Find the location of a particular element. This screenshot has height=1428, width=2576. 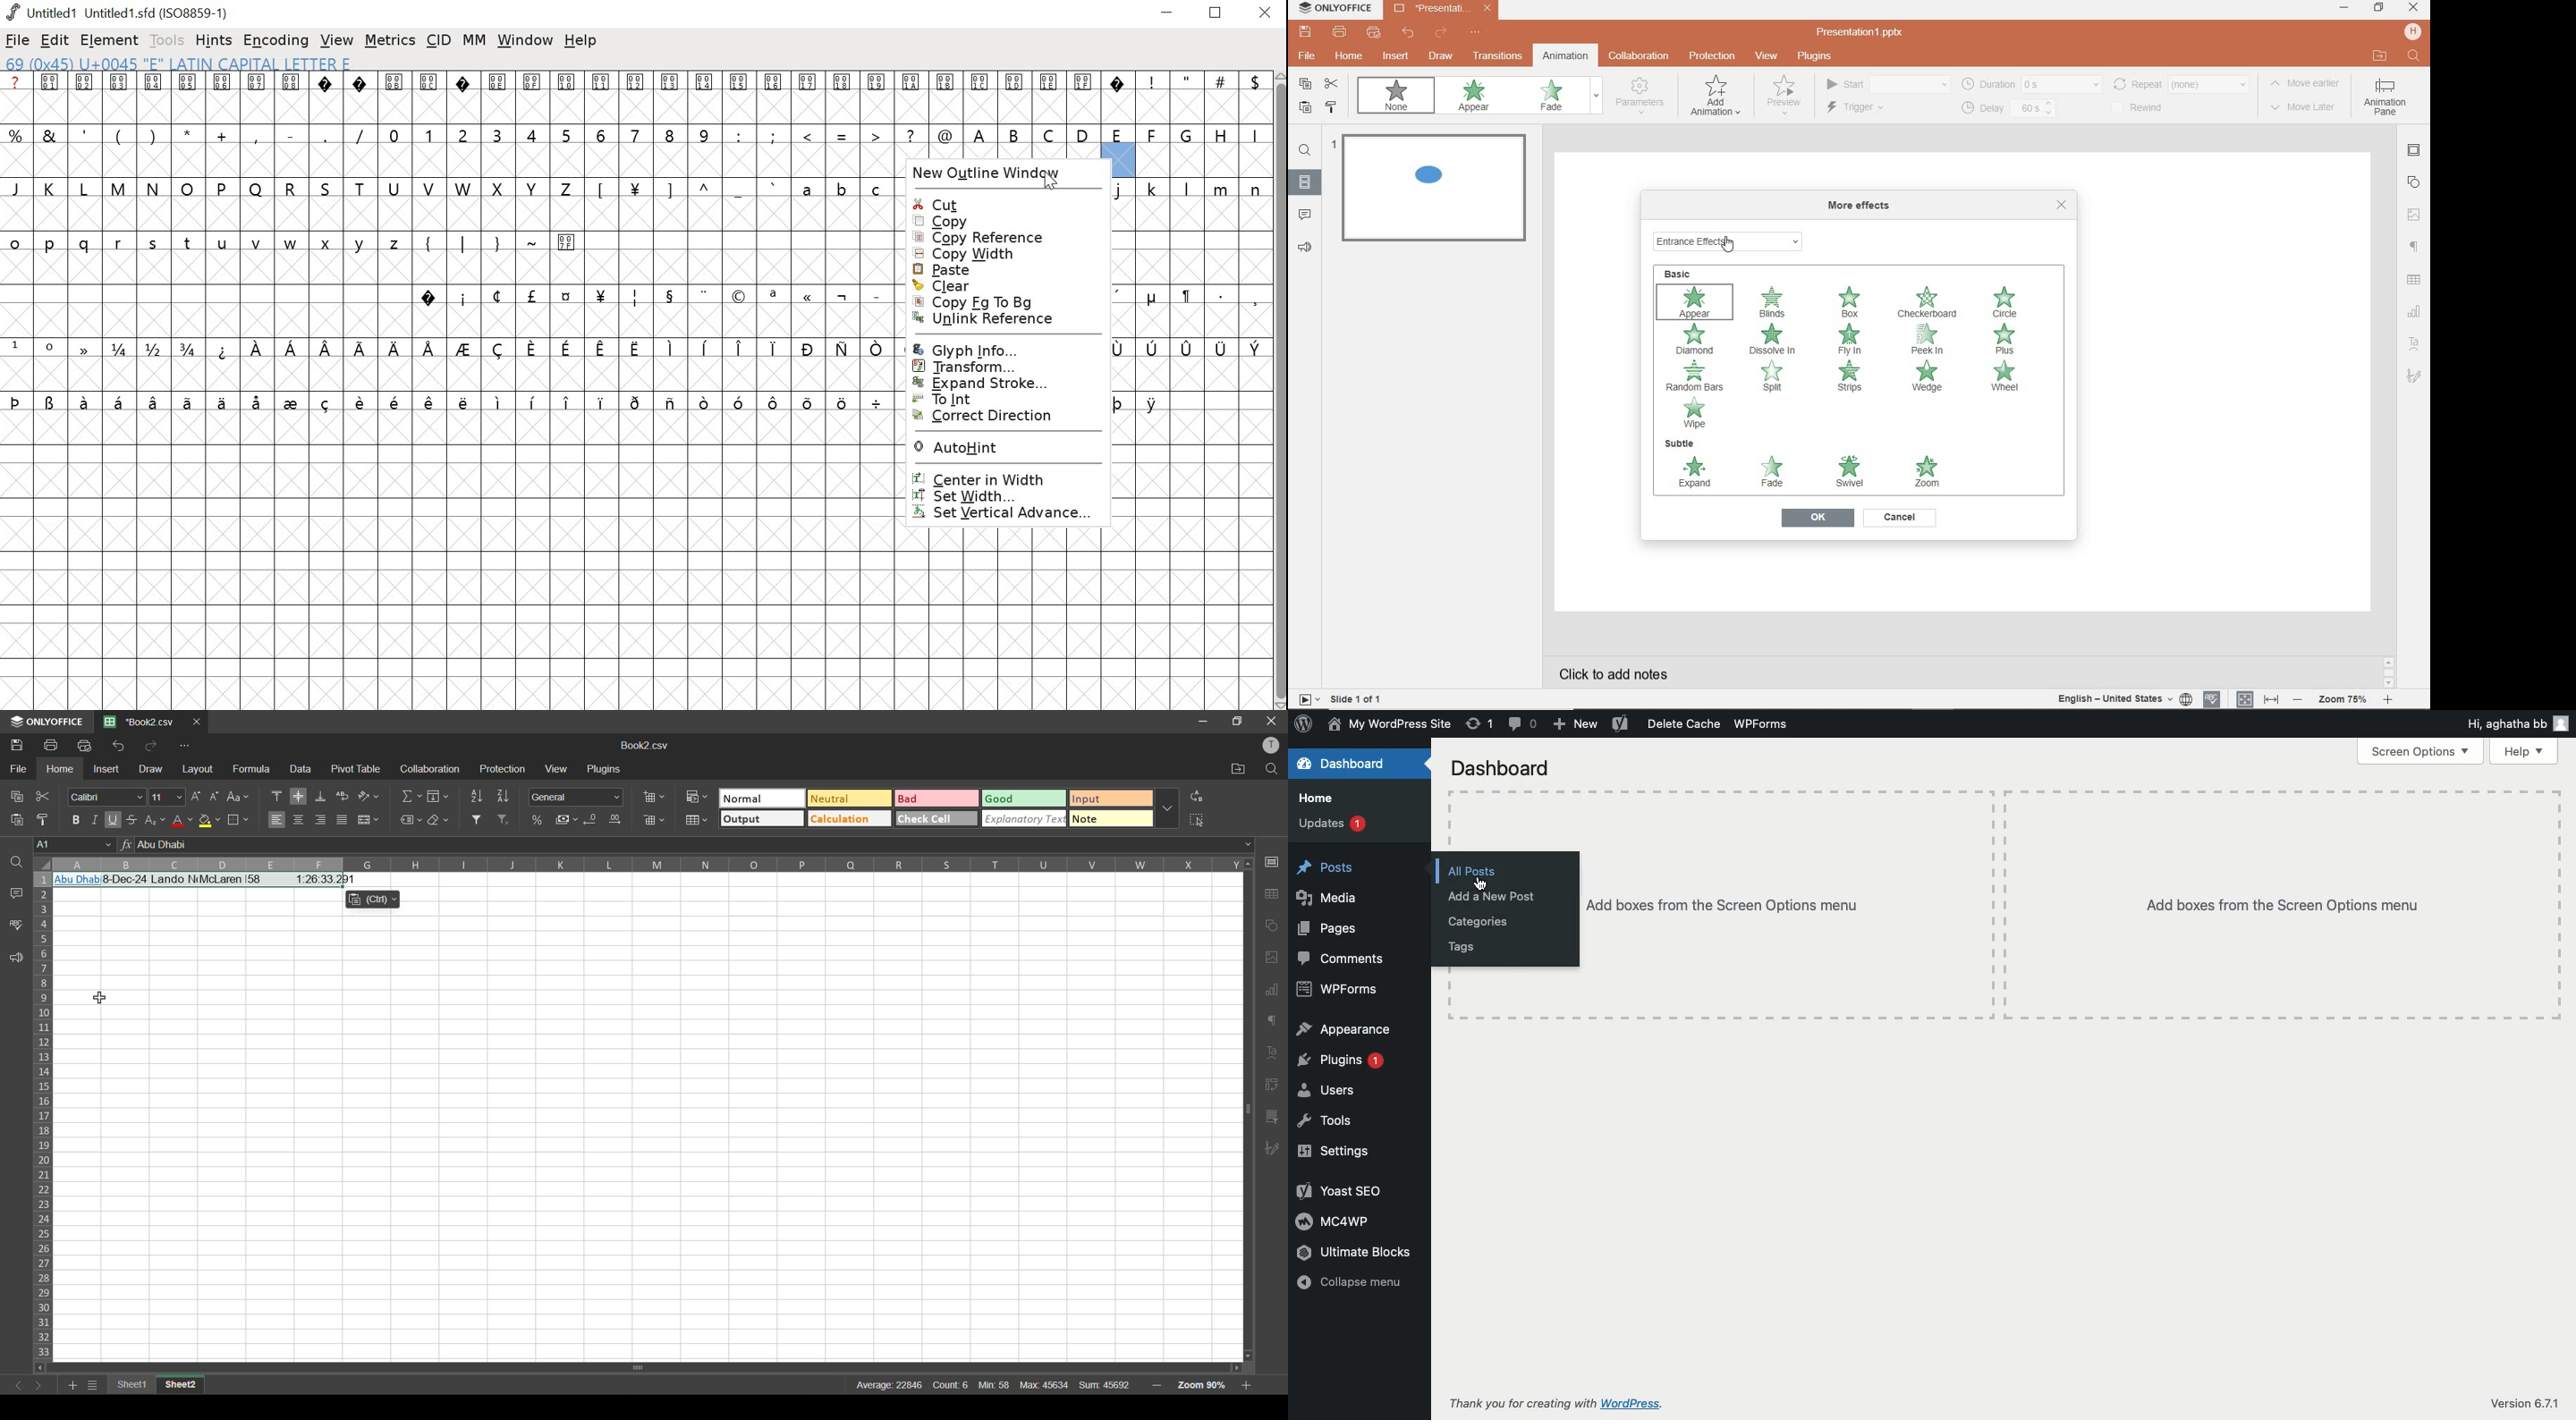

rewind is located at coordinates (2146, 108).